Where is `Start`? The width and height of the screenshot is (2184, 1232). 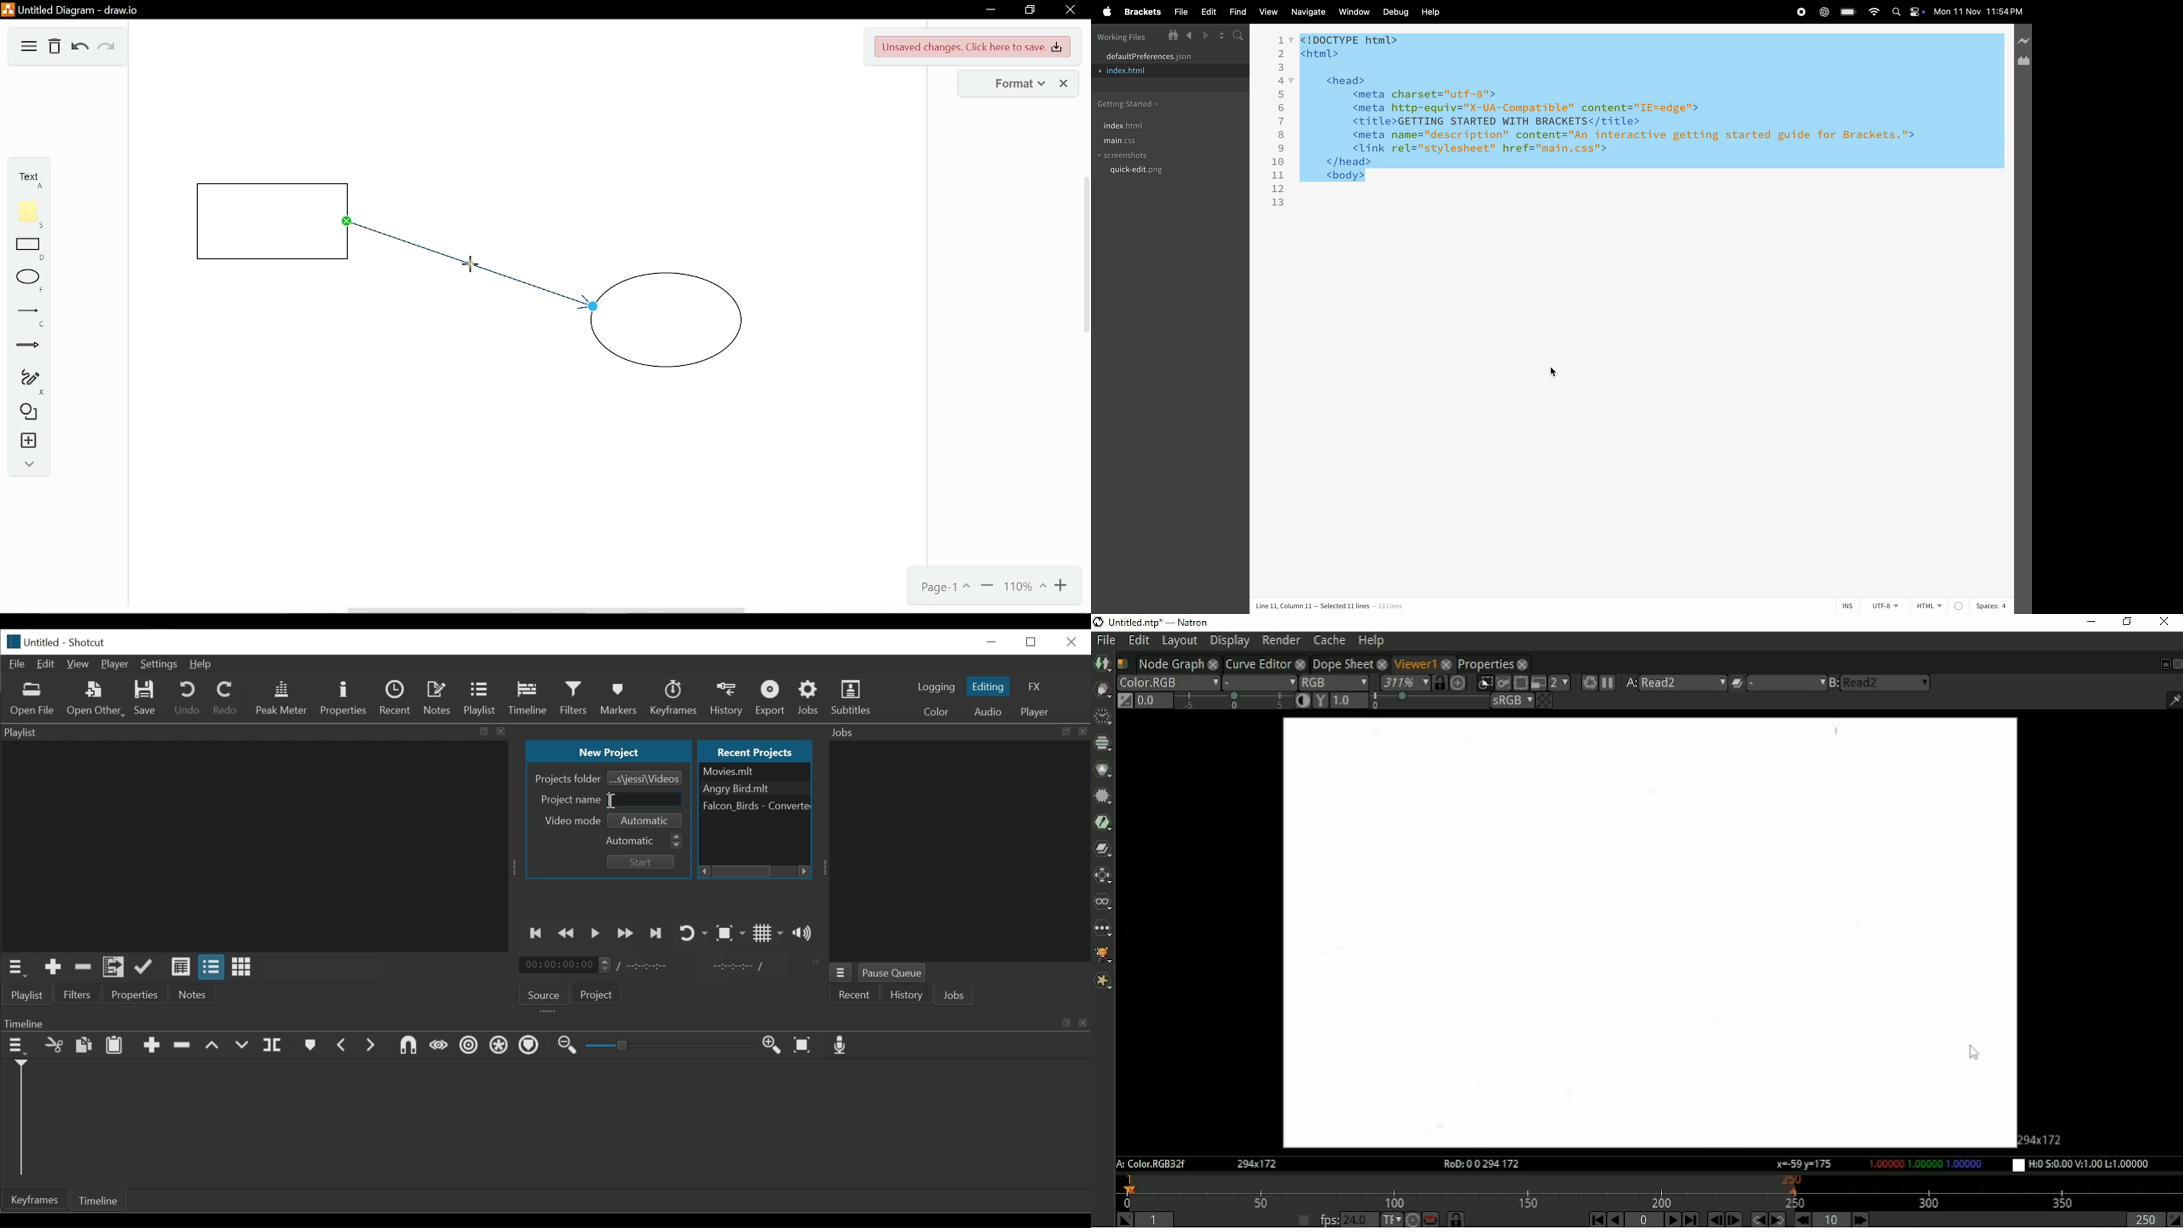
Start is located at coordinates (643, 861).